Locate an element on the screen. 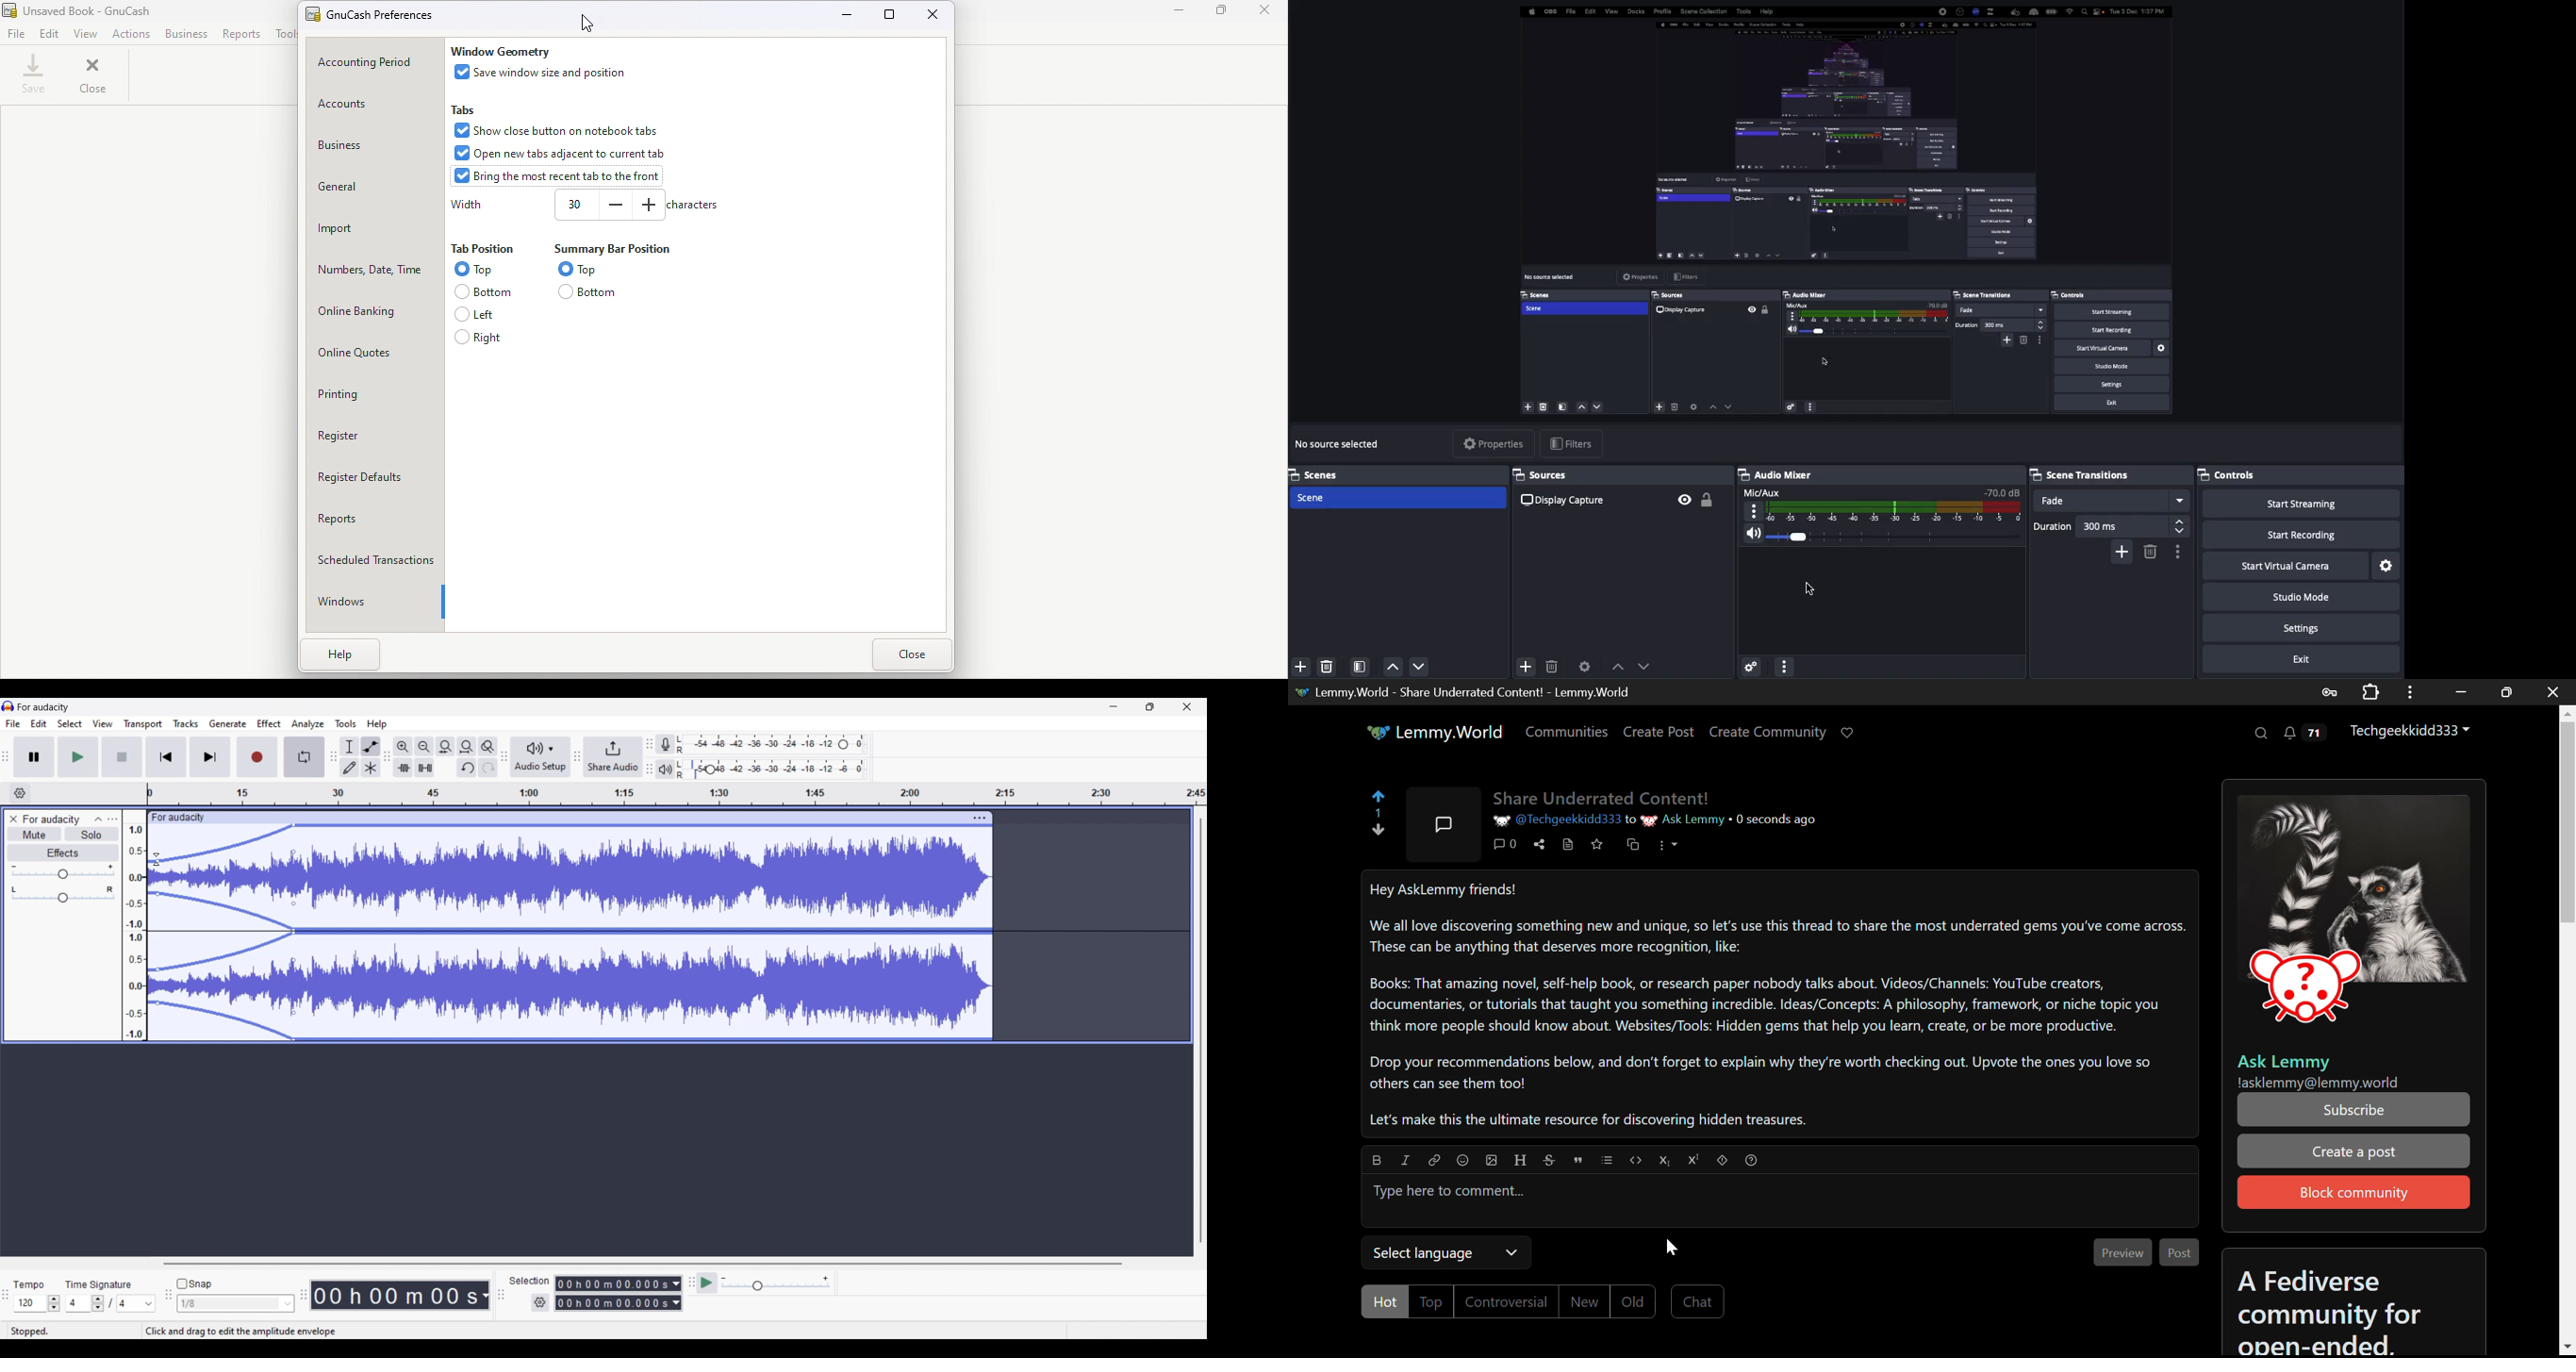 The height and width of the screenshot is (1372, 2576). Fit project to width is located at coordinates (468, 746).